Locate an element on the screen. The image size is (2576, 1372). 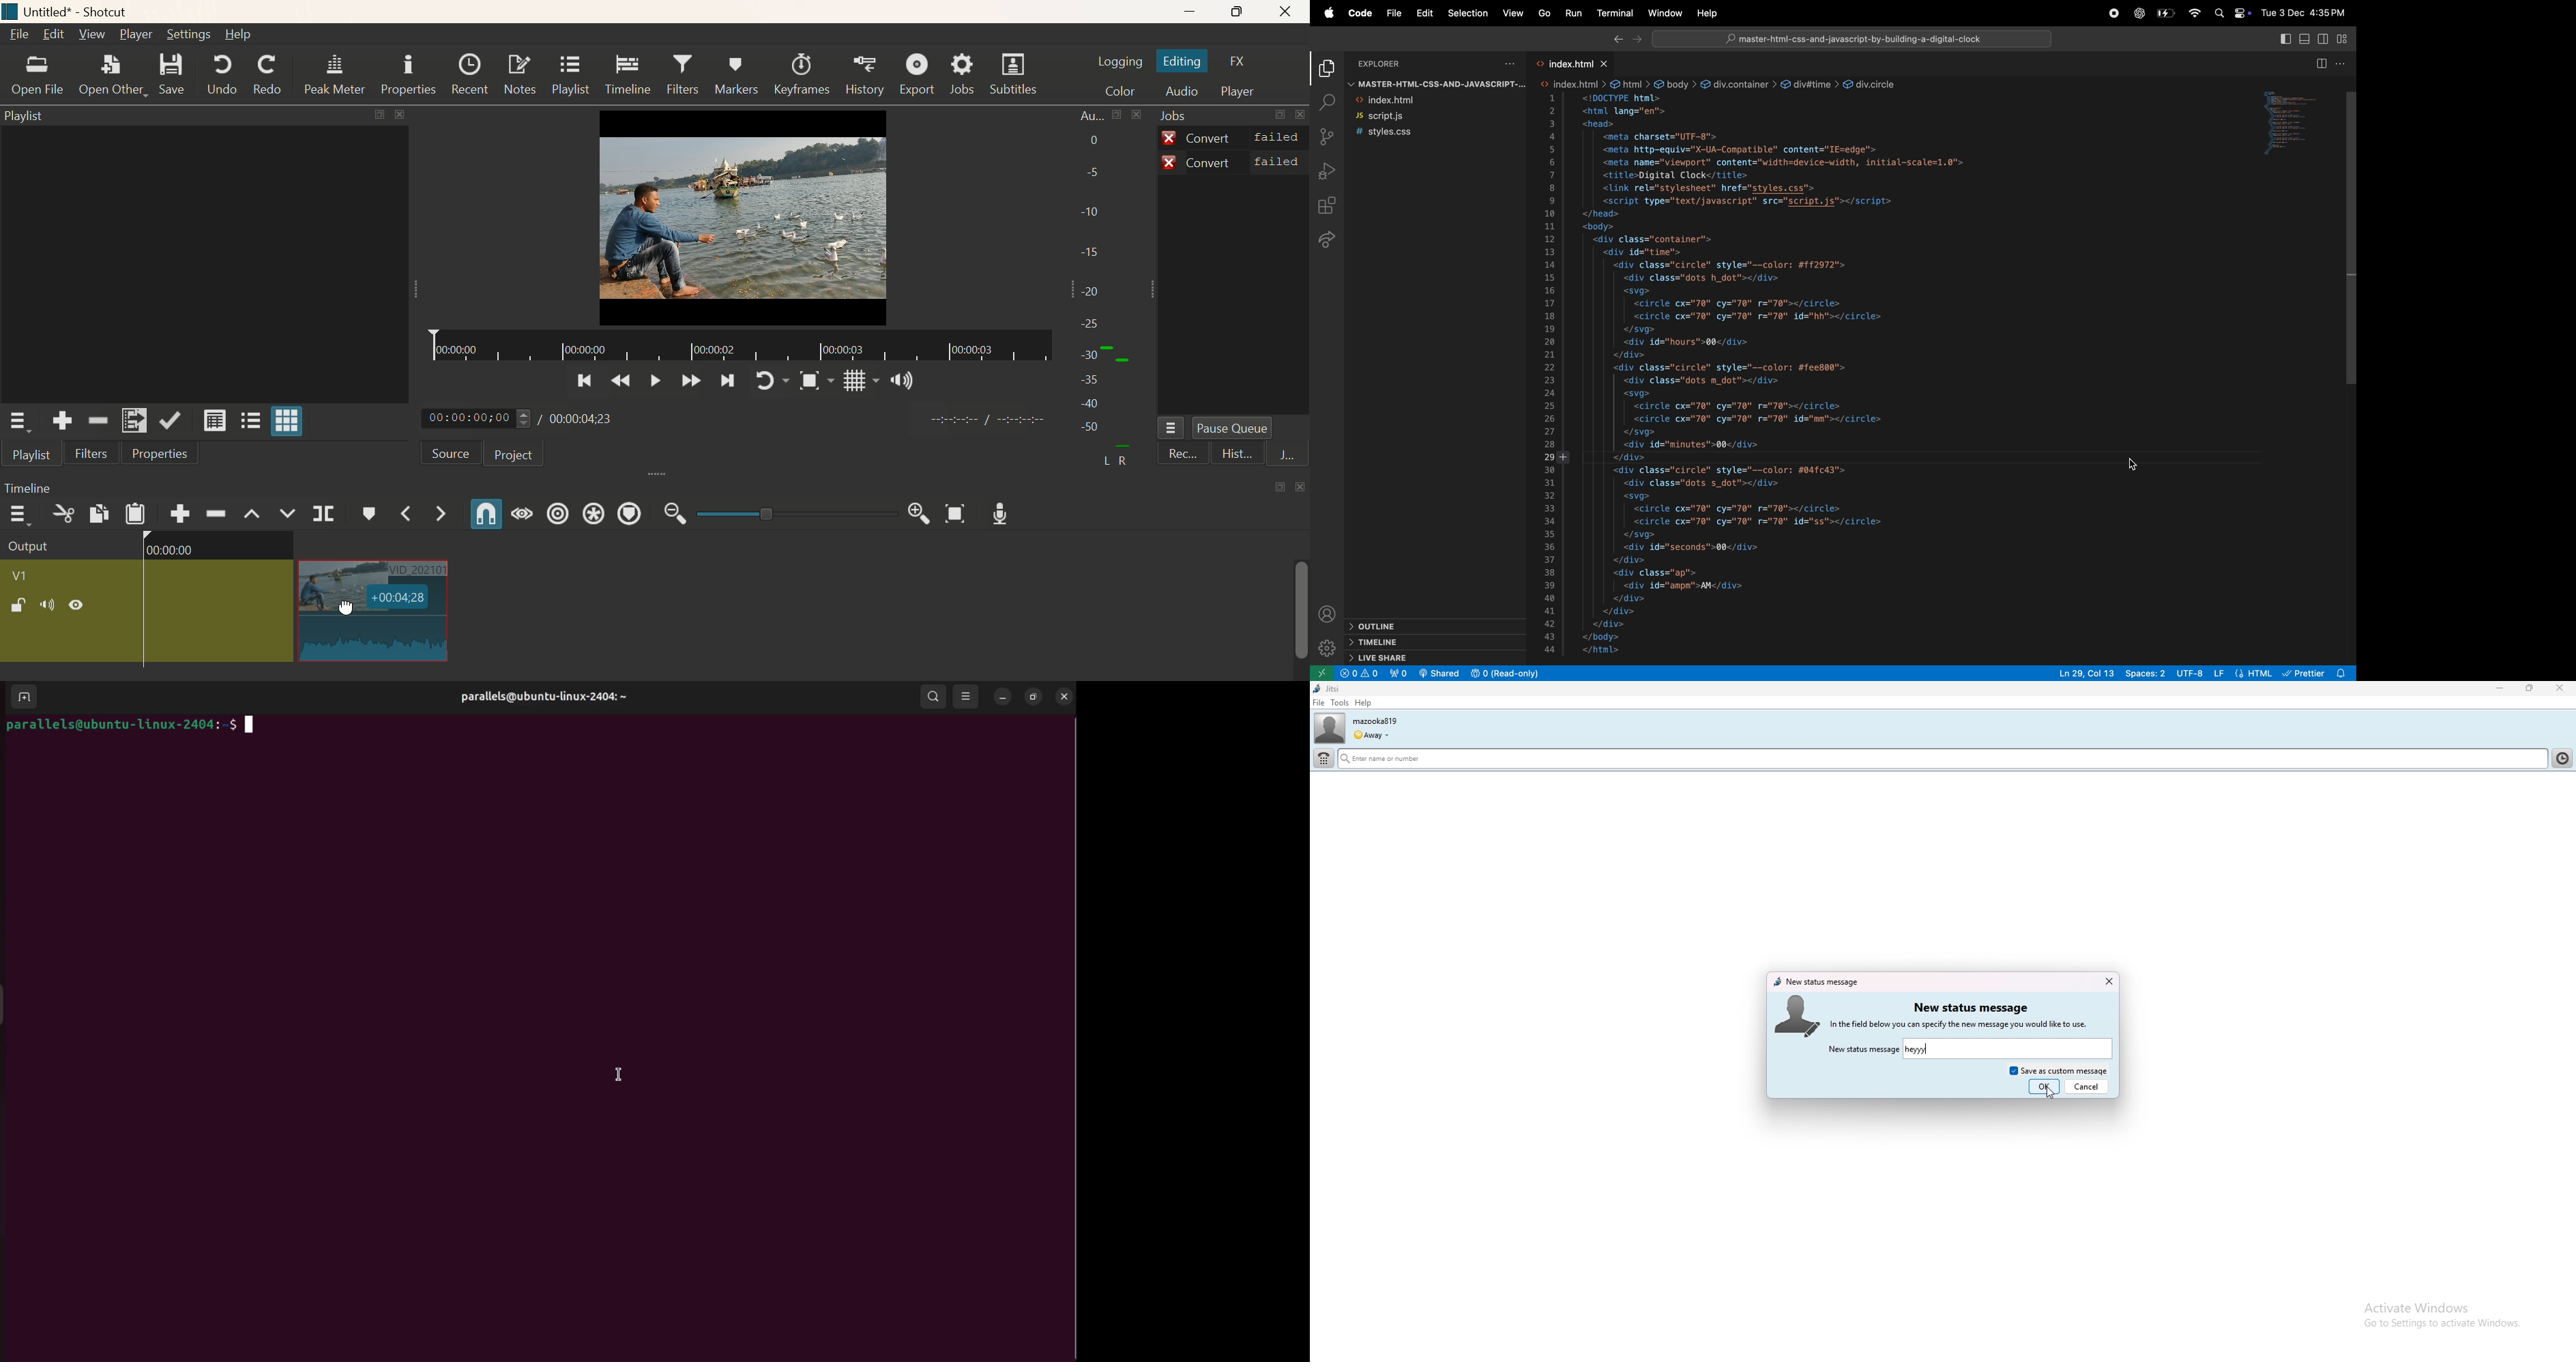
Maximise is located at coordinates (1243, 12).